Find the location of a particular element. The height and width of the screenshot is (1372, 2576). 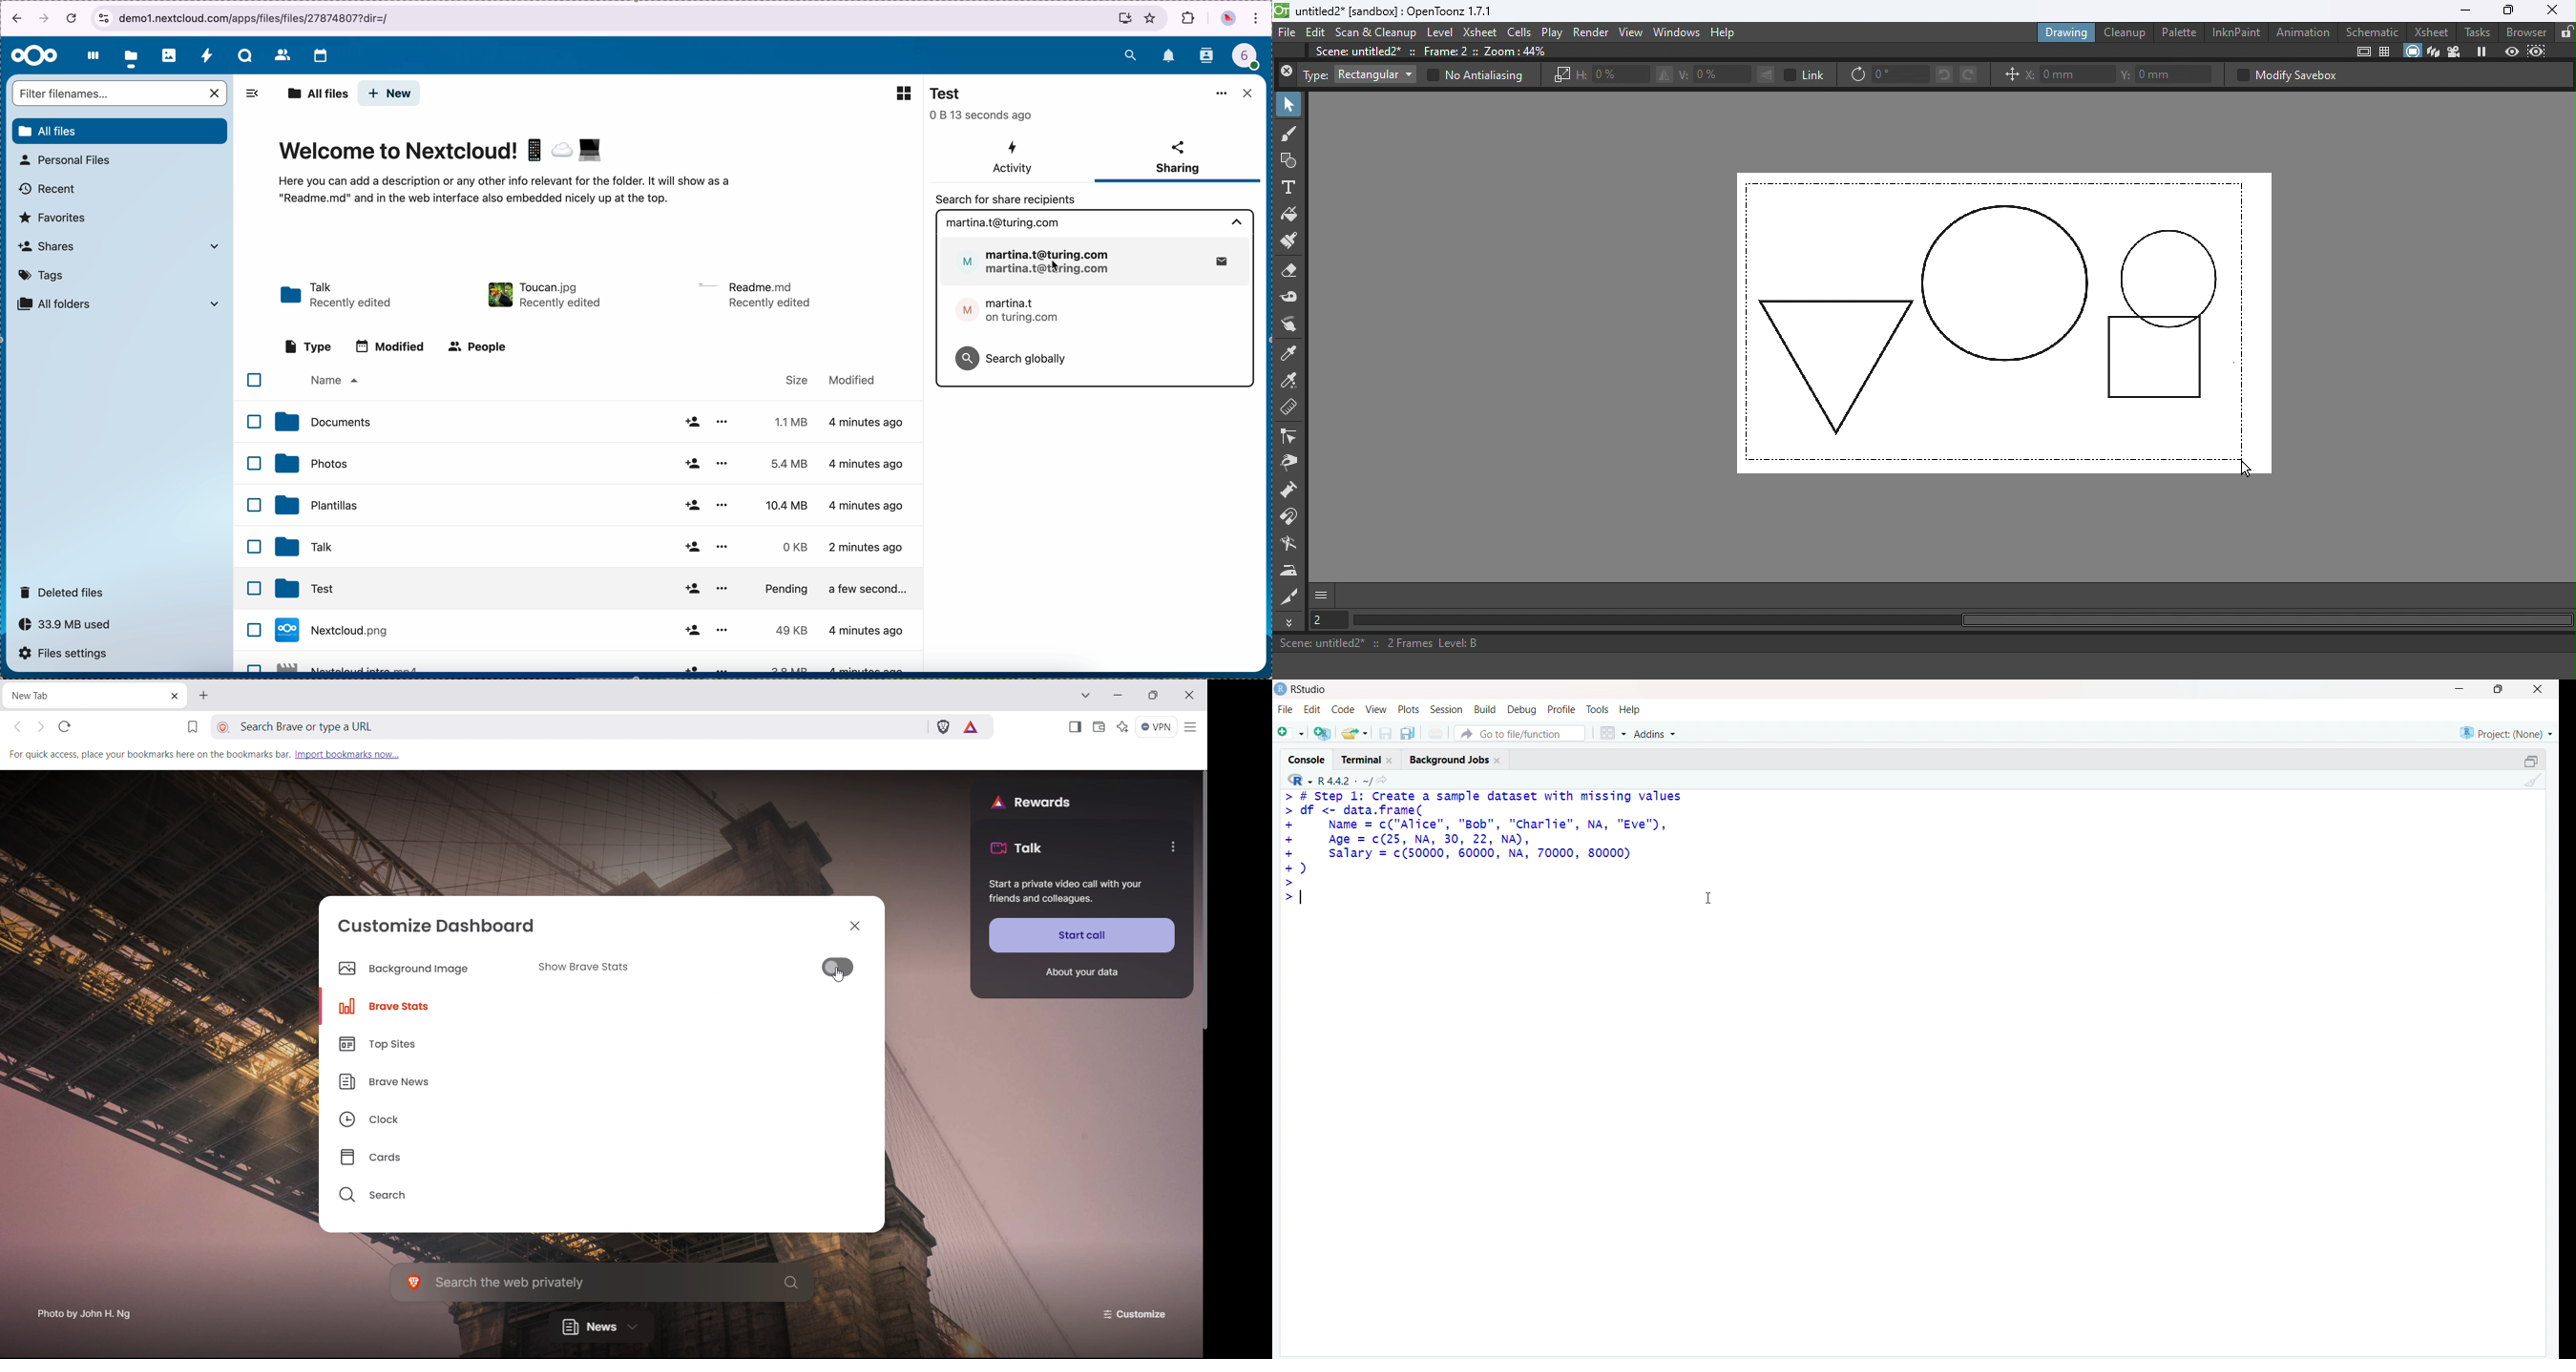

Pinch tool is located at coordinates (1289, 465).